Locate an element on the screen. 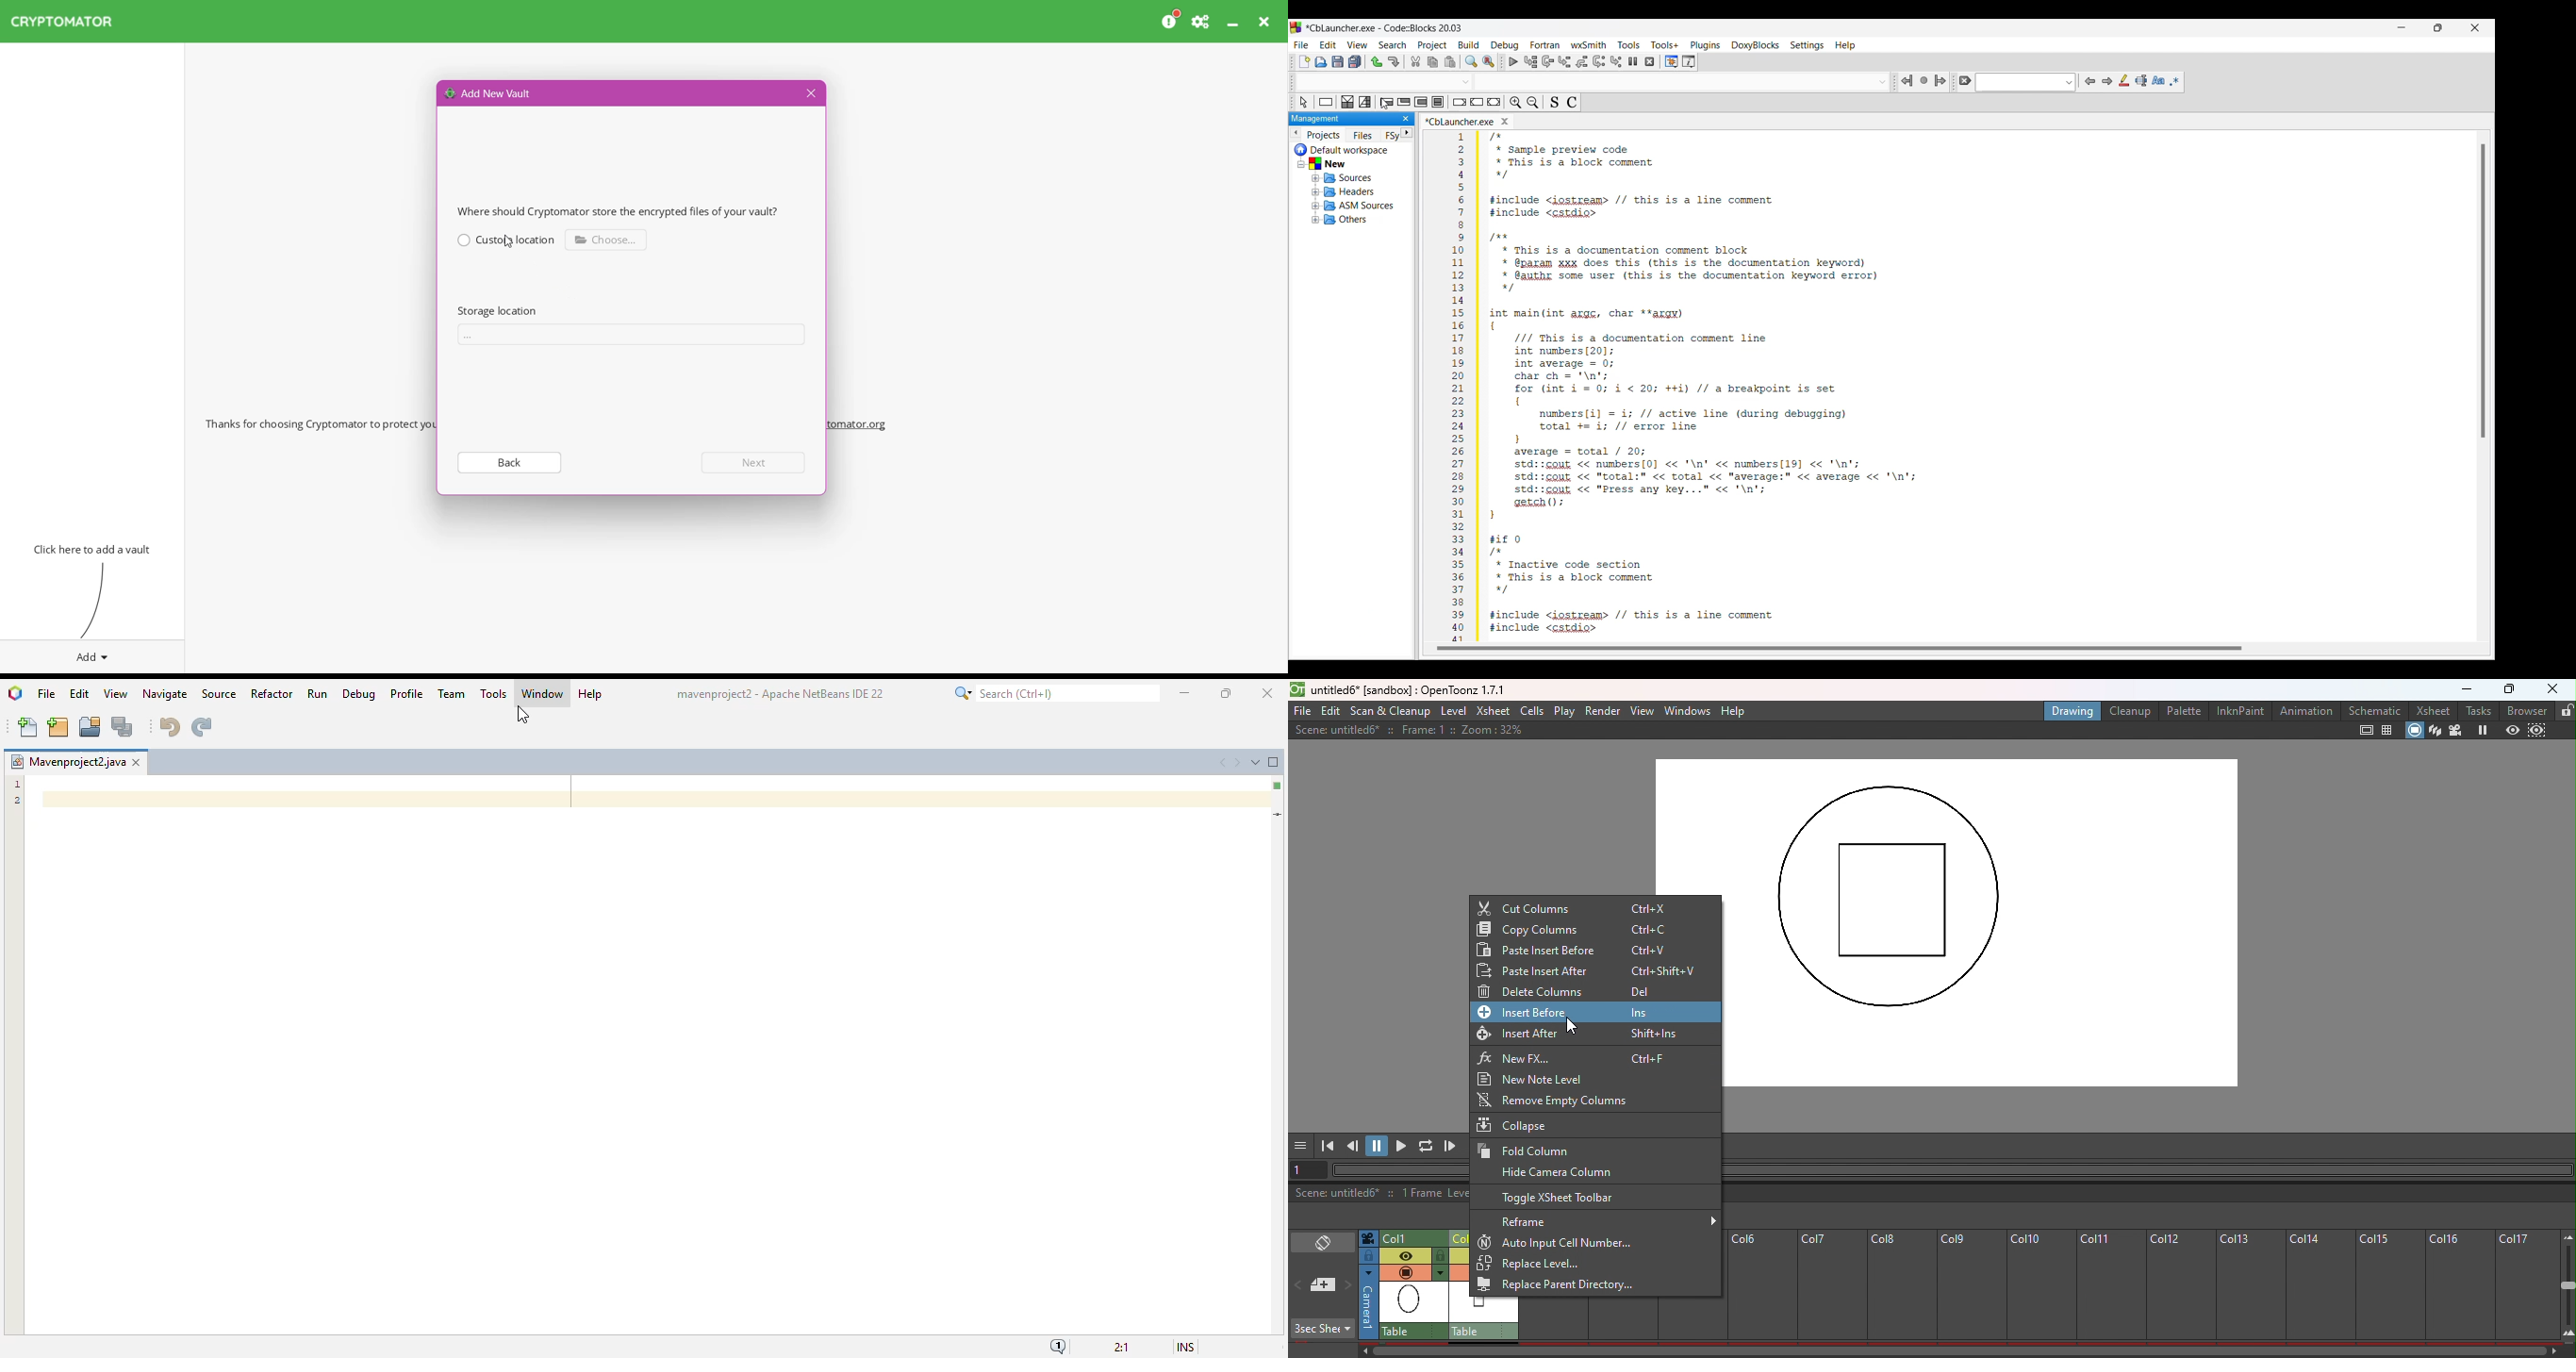 The height and width of the screenshot is (1372, 2576). Next line is located at coordinates (1548, 62).